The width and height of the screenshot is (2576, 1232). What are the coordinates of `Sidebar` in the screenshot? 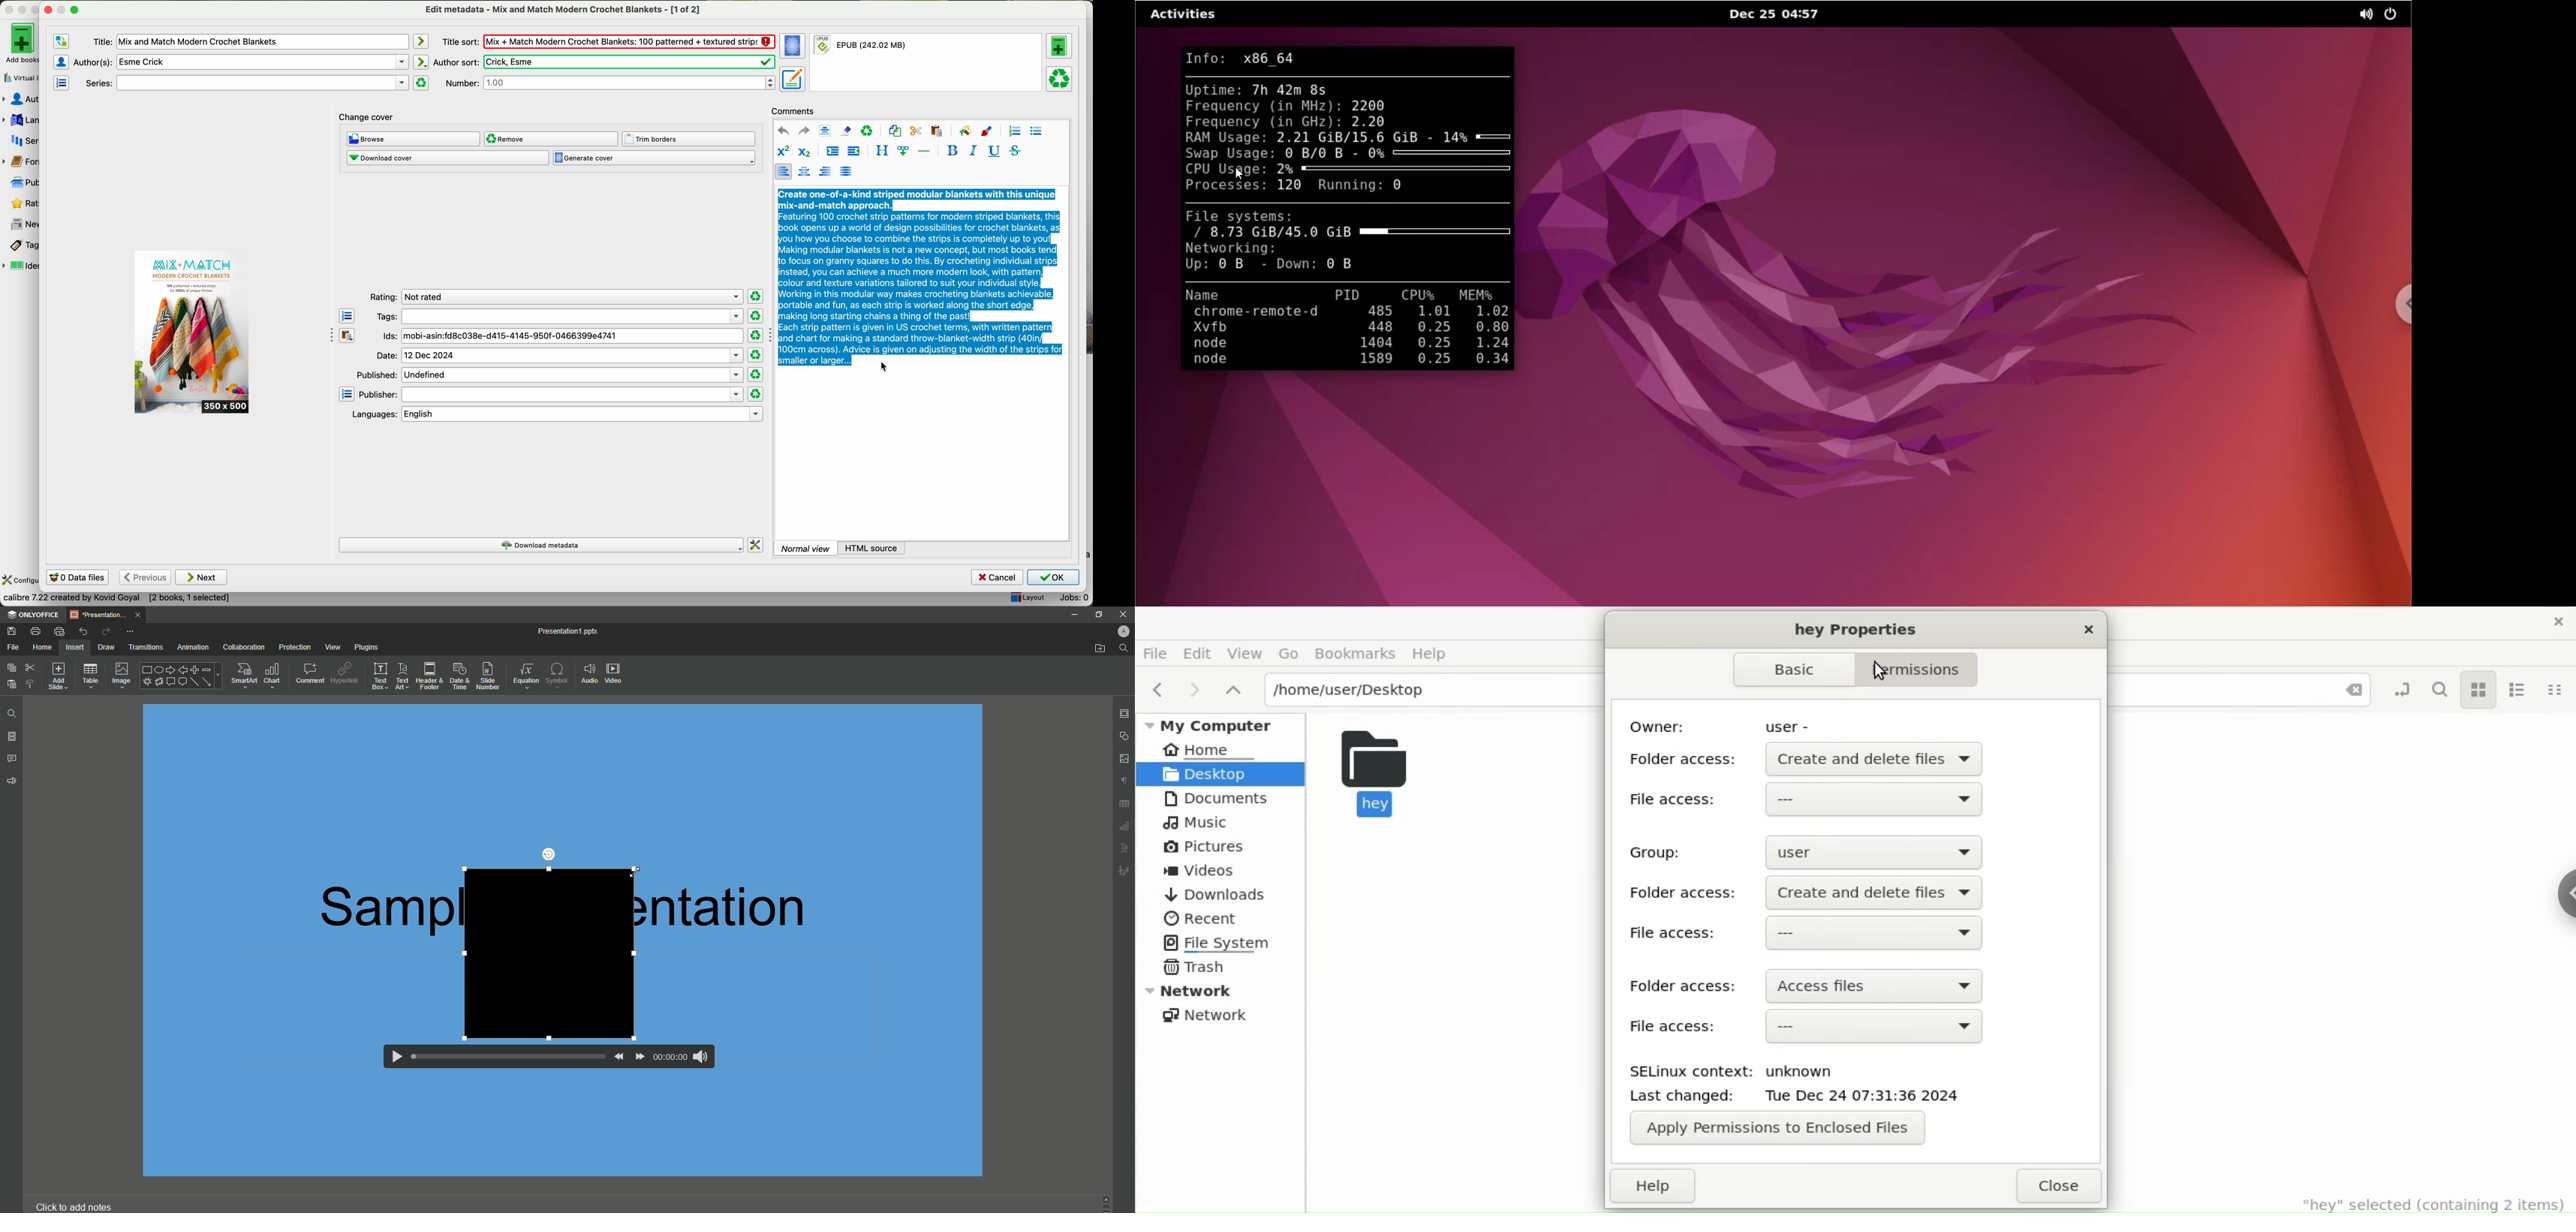 It's located at (2559, 886).